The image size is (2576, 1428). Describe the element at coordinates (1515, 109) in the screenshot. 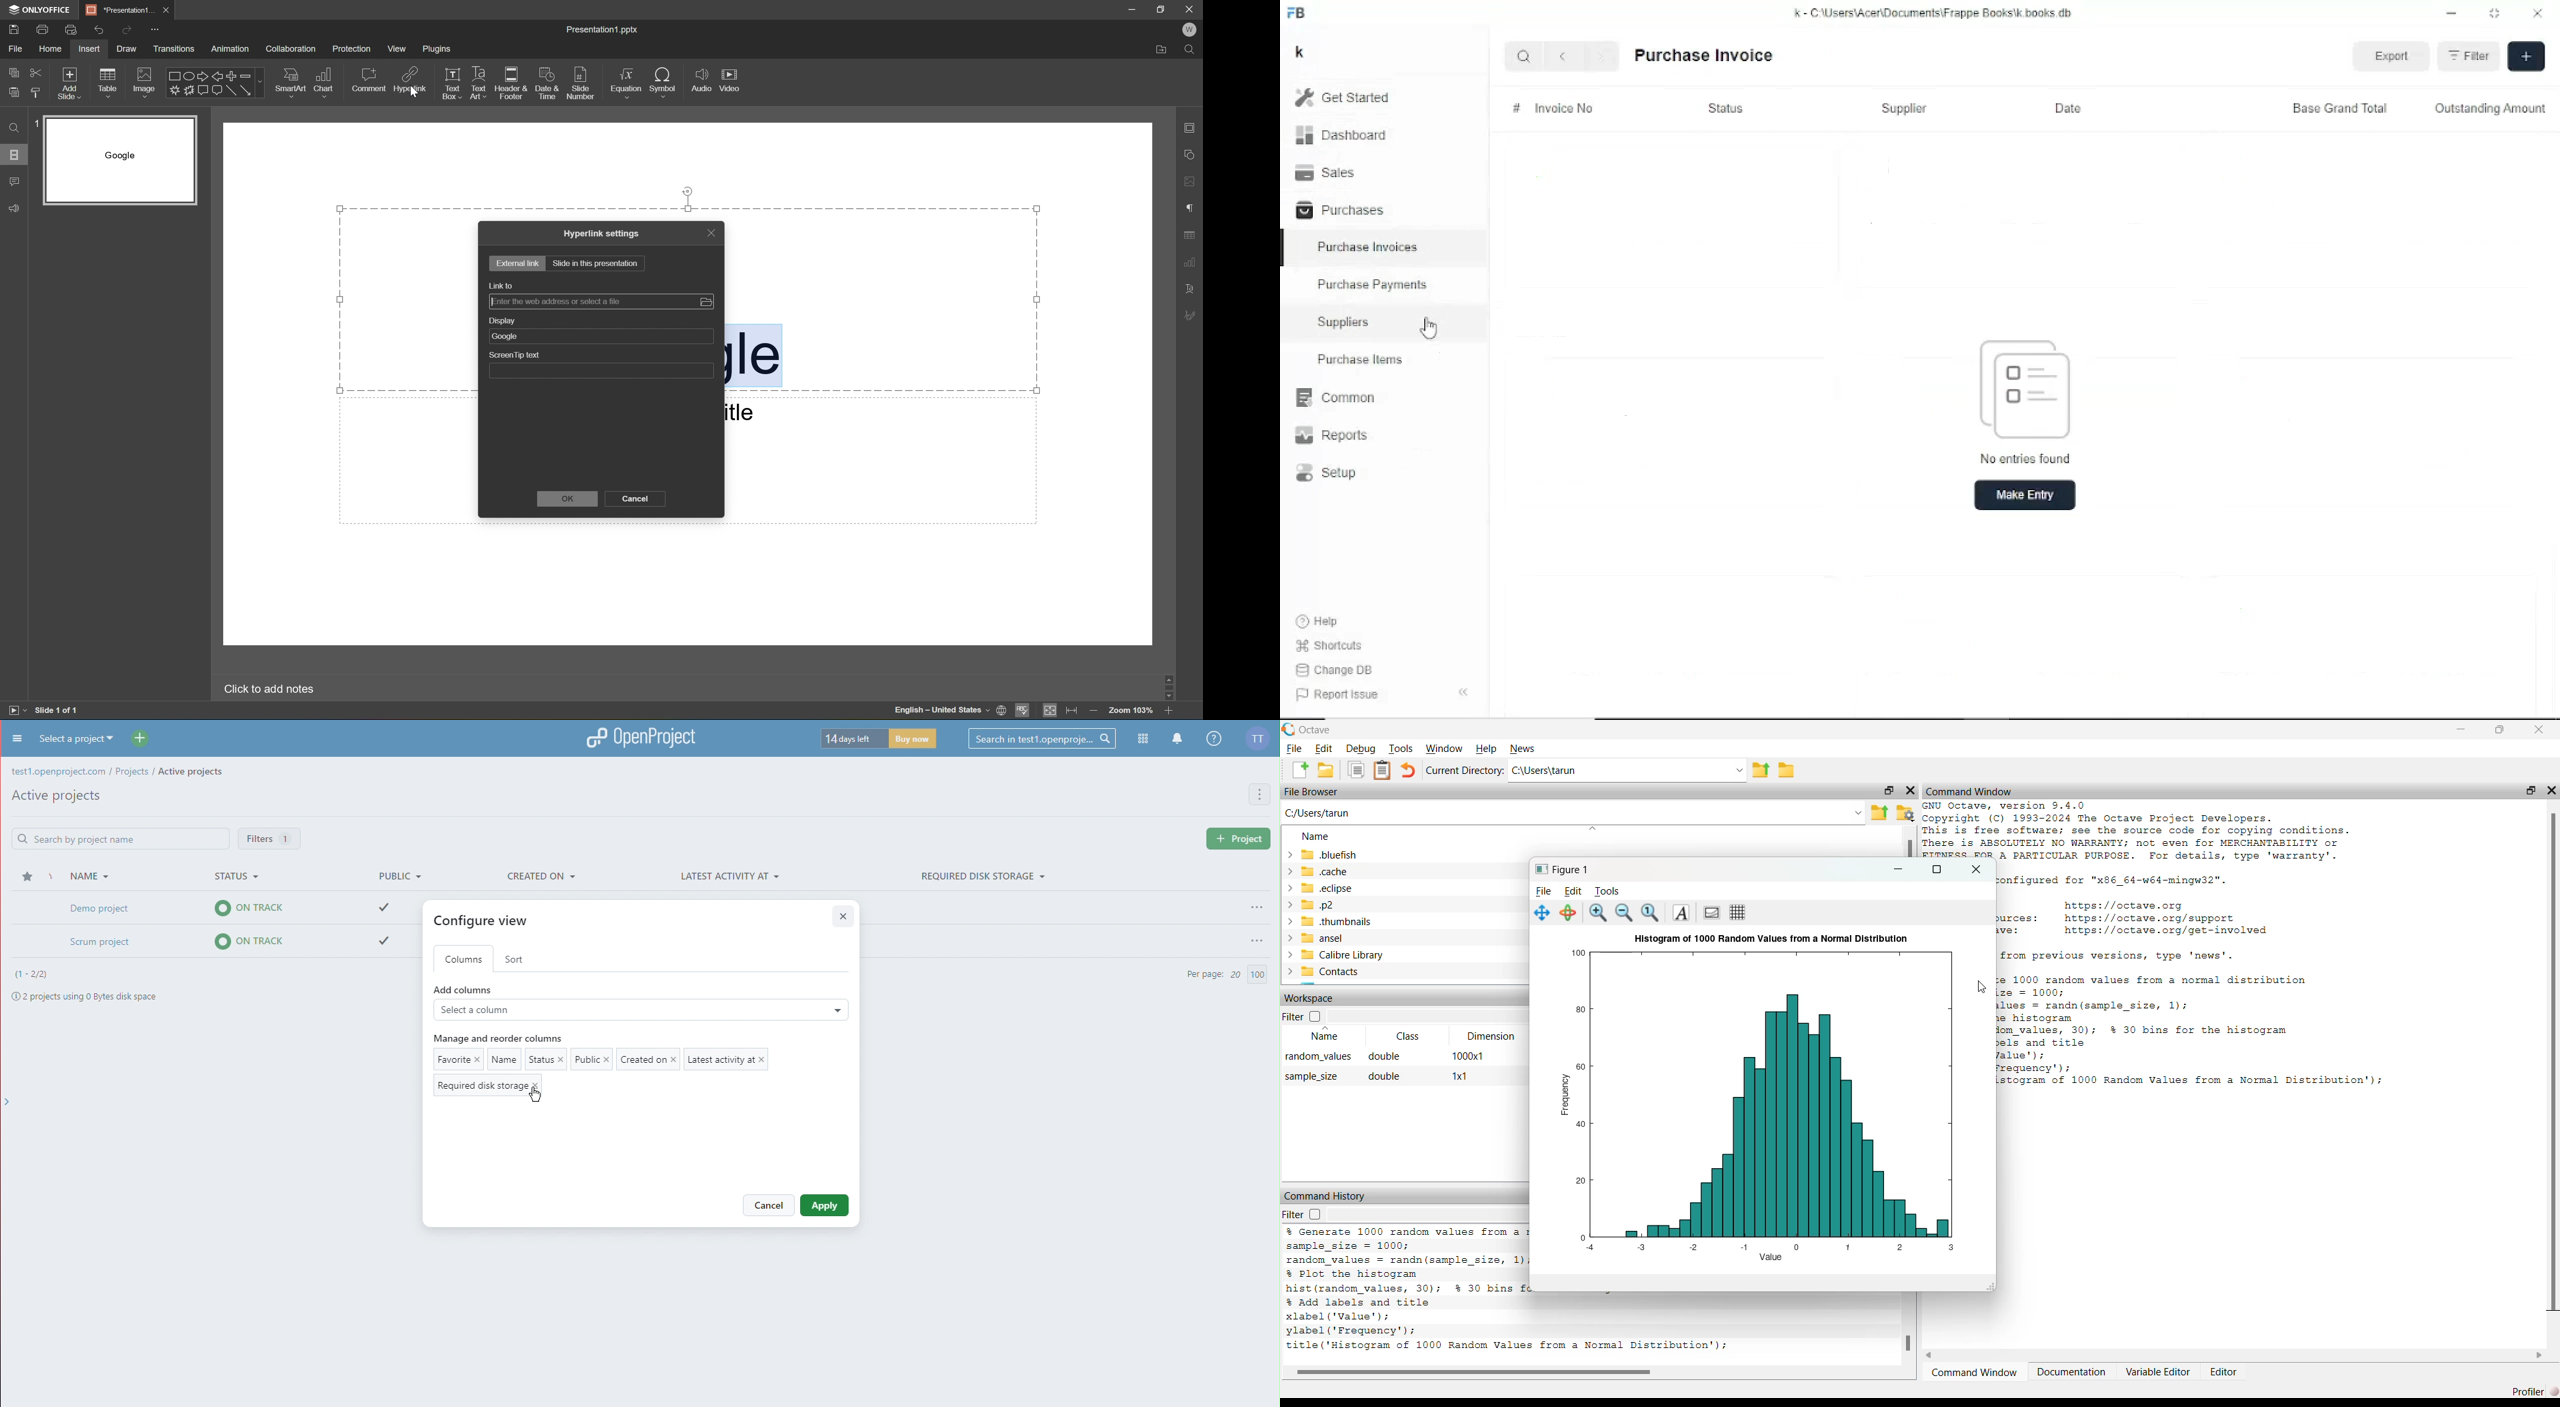

I see `#` at that location.